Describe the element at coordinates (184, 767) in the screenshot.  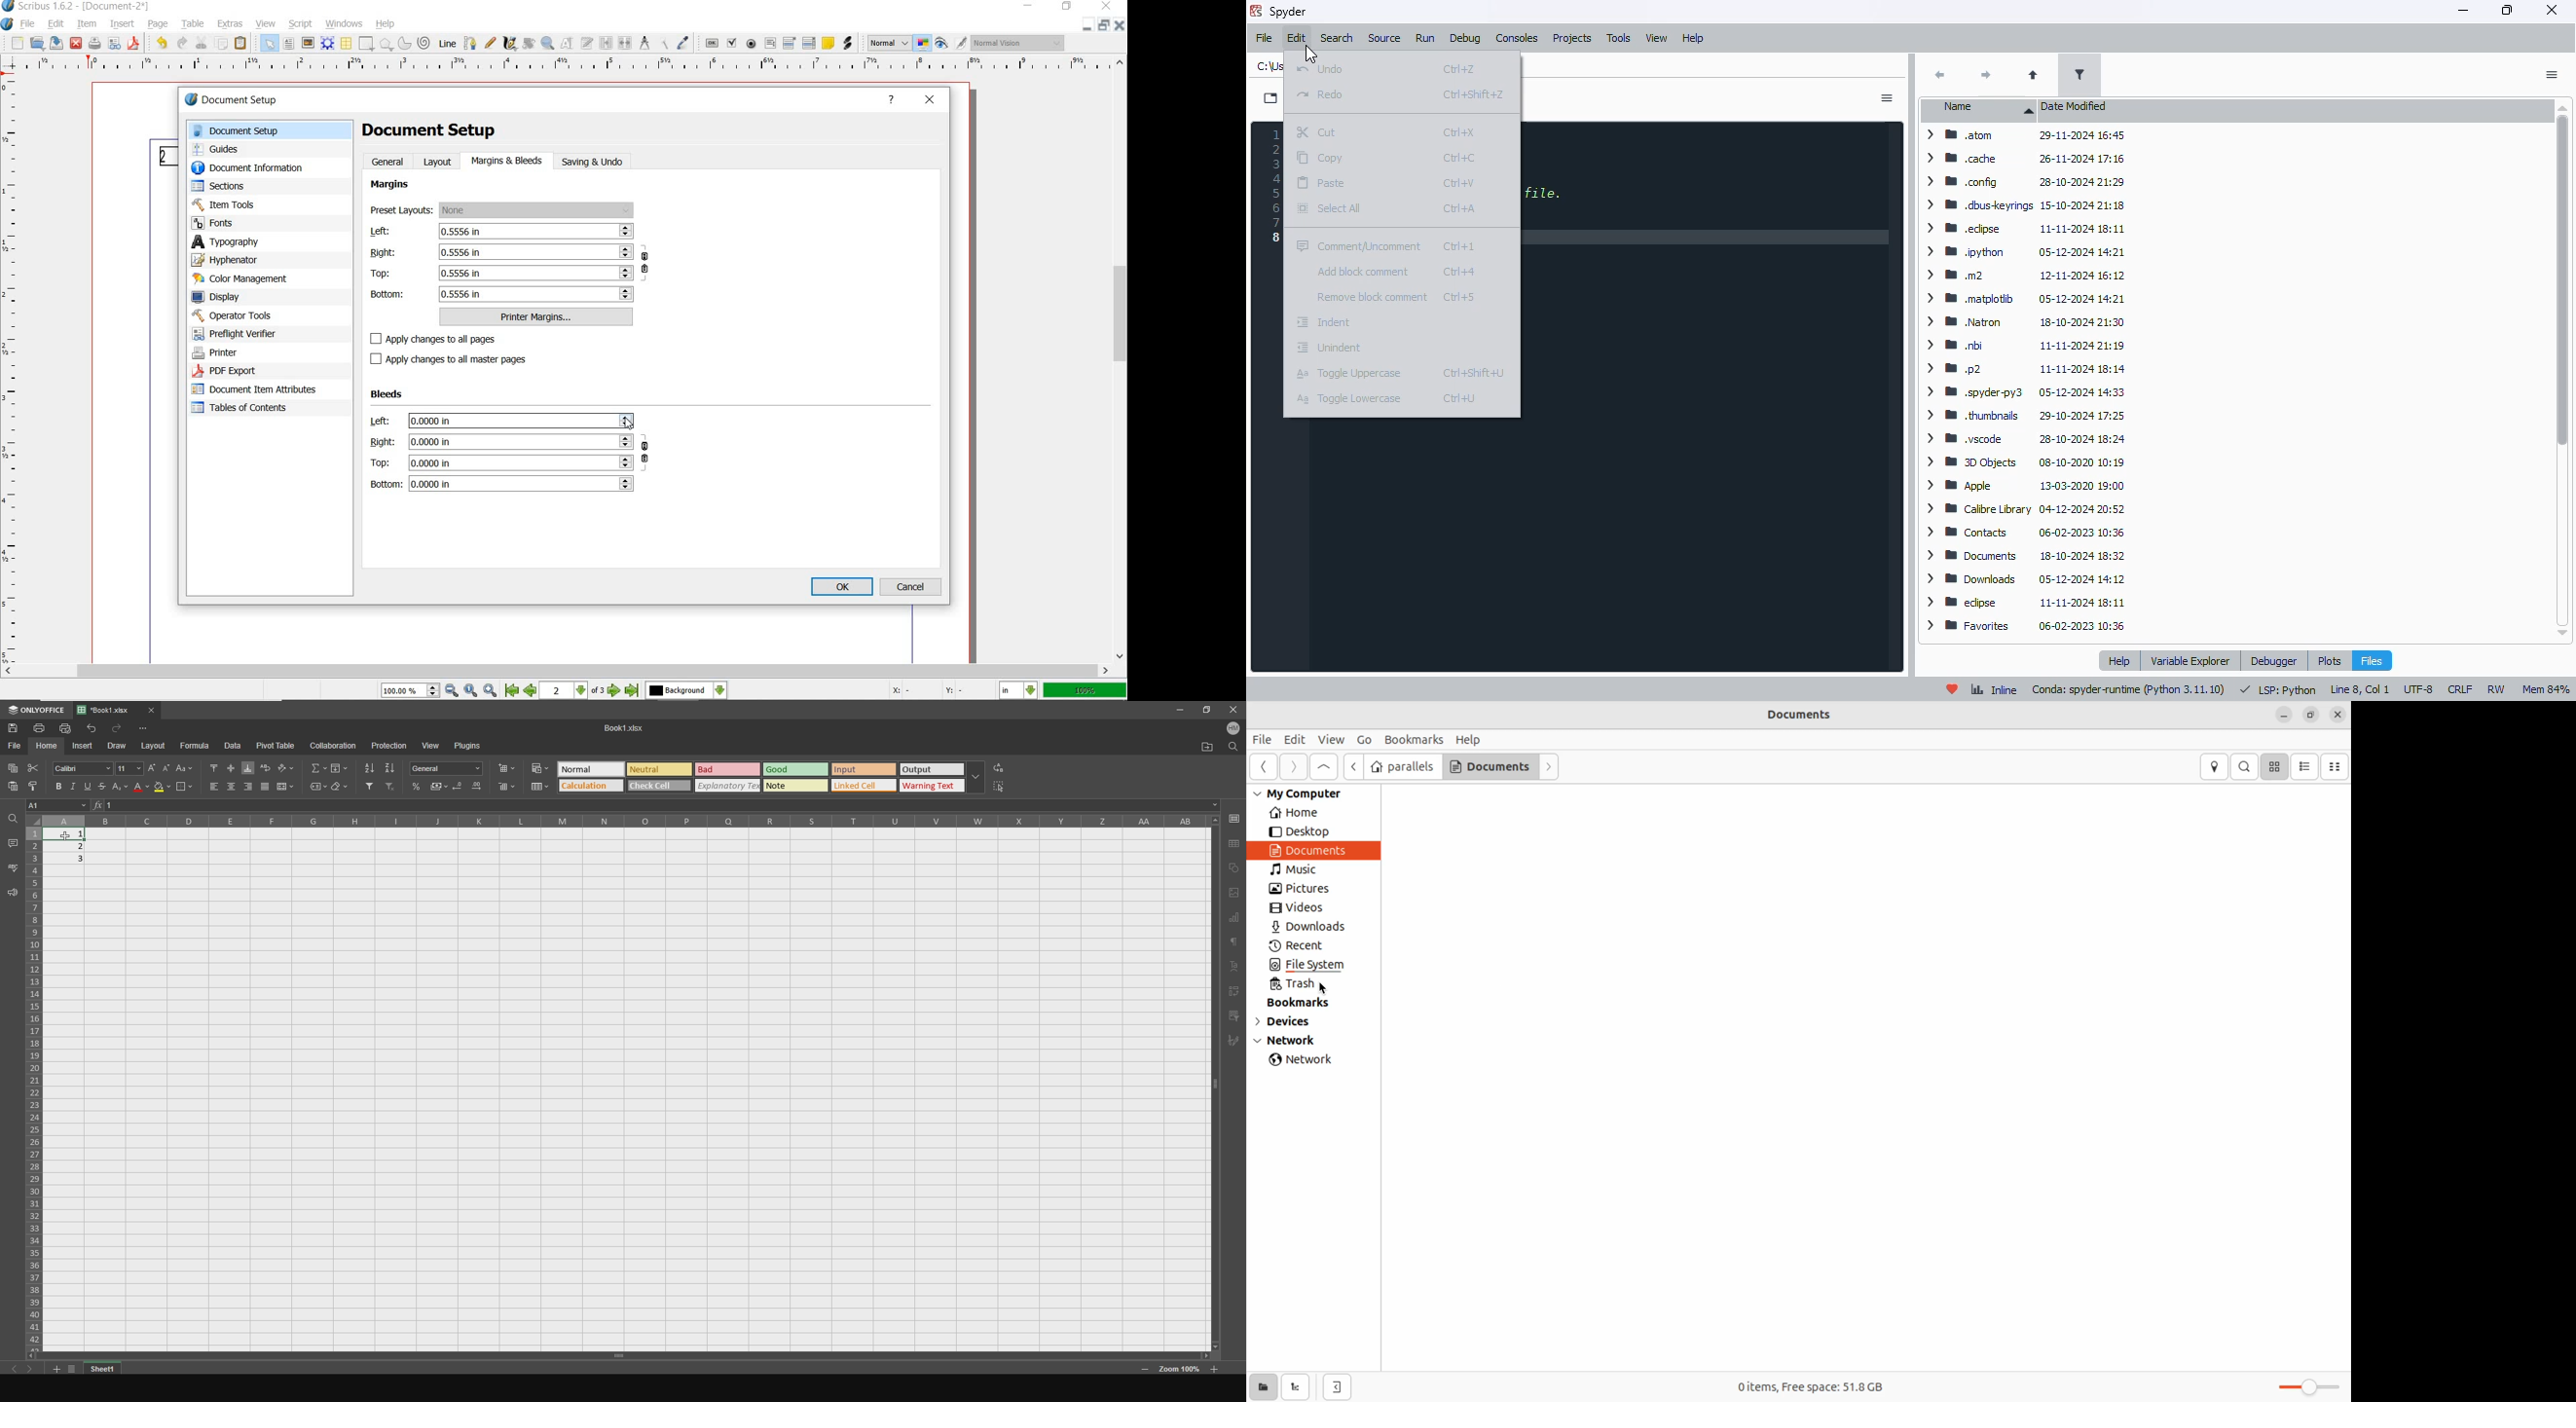
I see `change case` at that location.